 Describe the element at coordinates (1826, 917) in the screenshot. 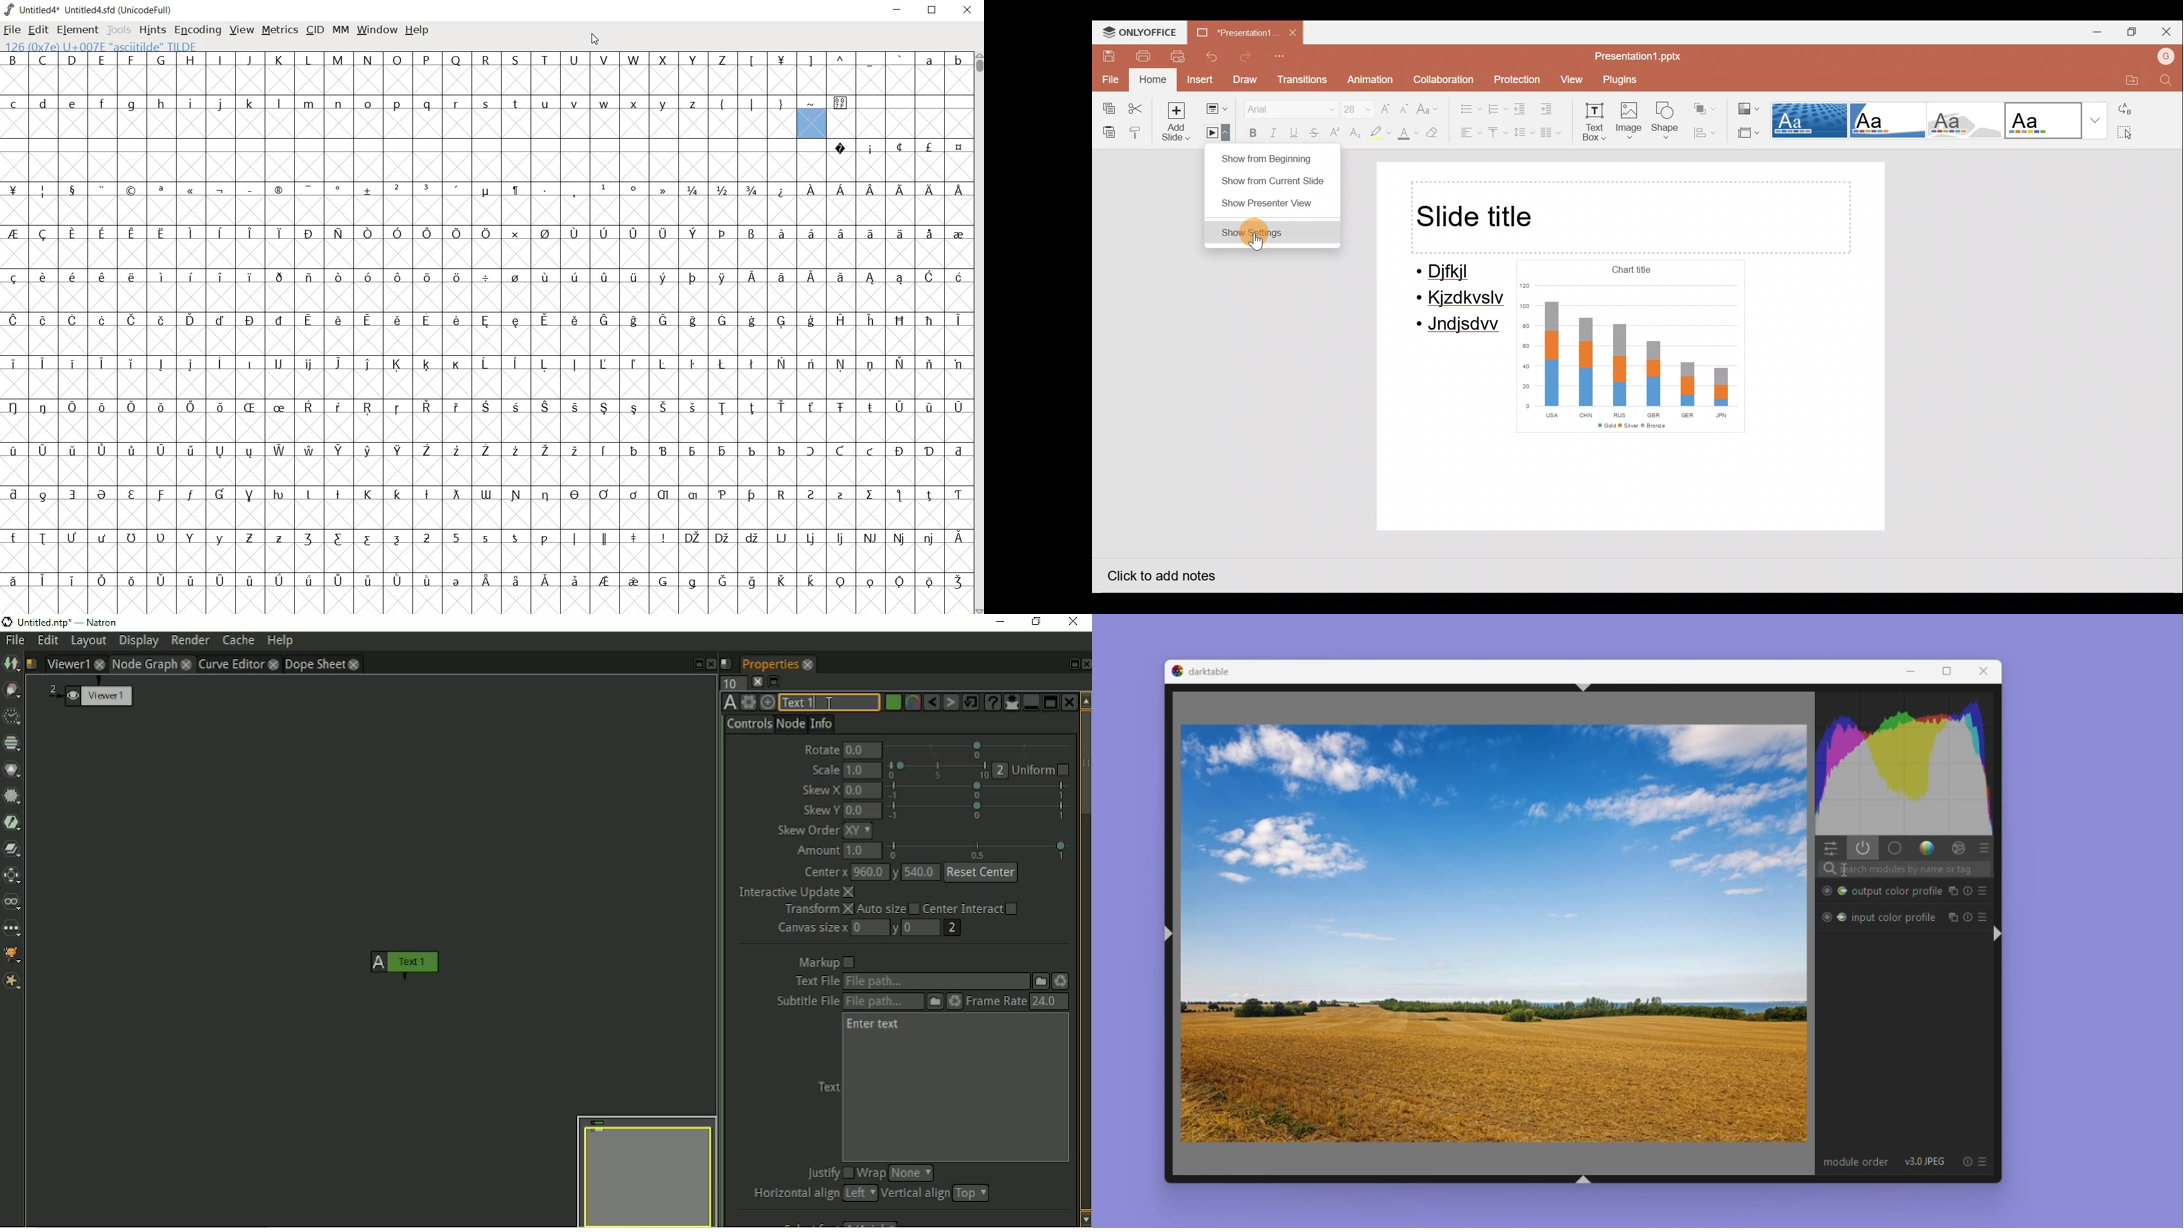

I see `Bullet` at that location.